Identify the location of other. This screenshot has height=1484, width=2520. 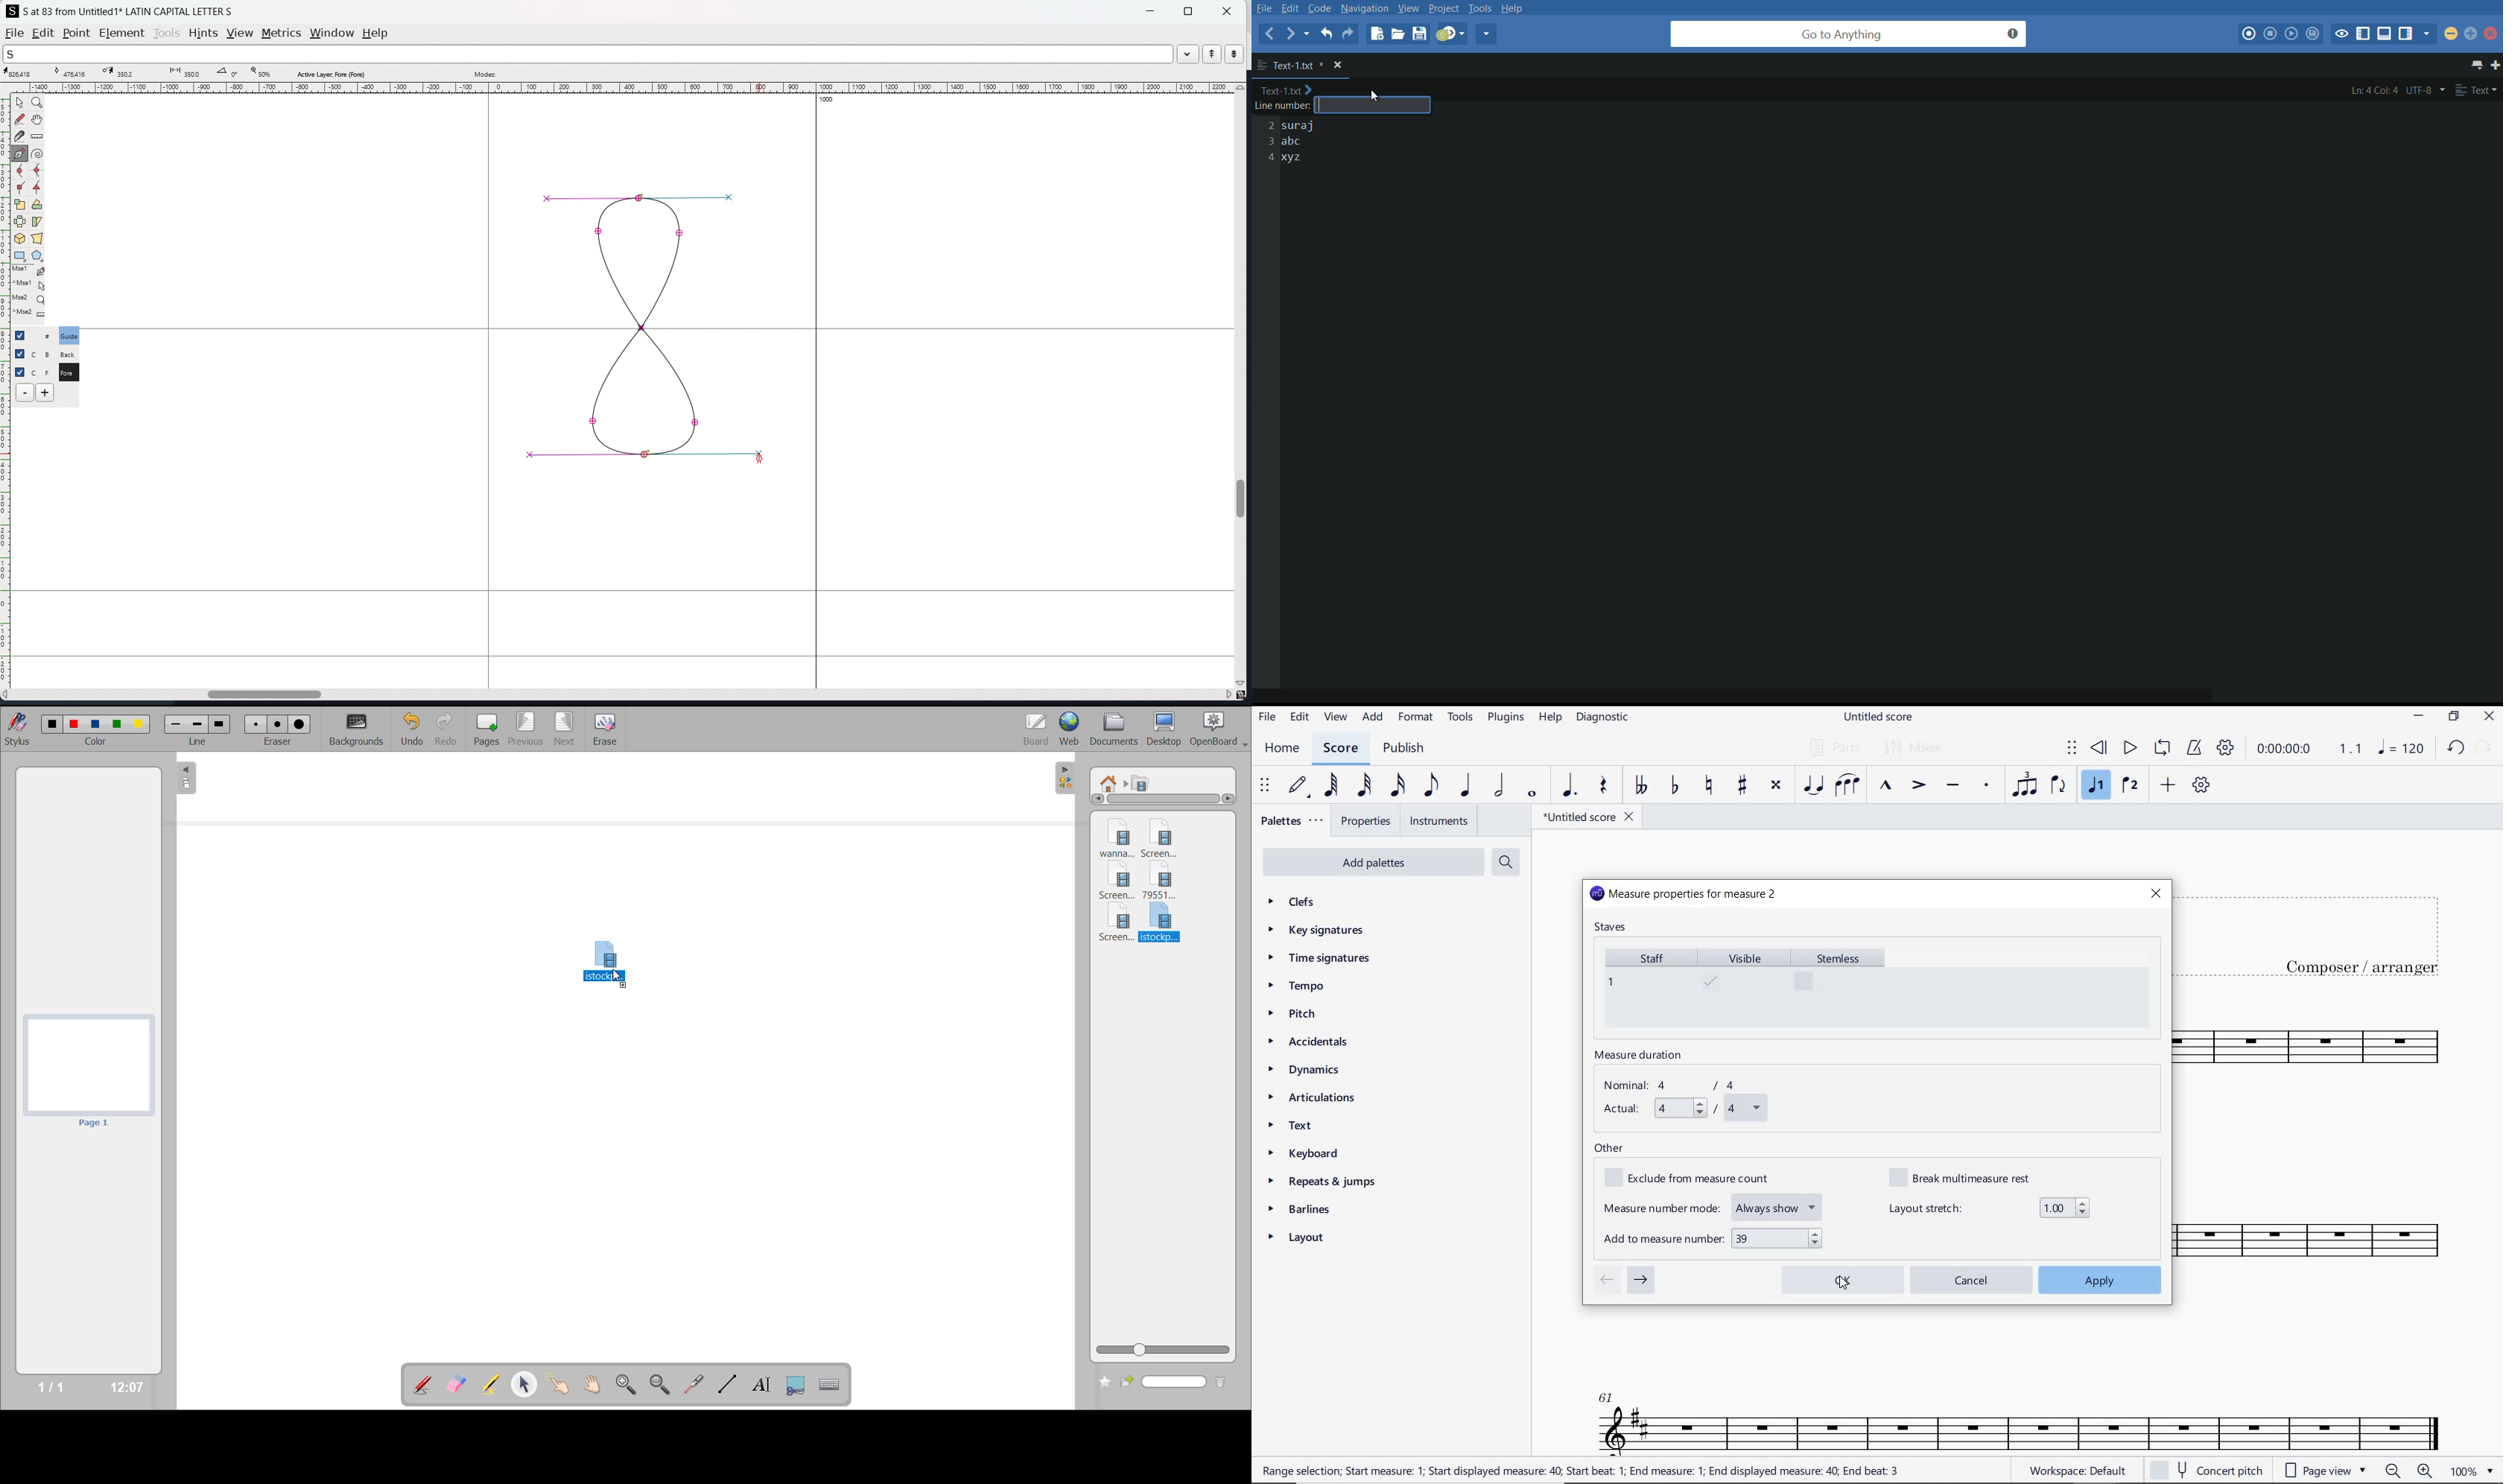
(1609, 1149).